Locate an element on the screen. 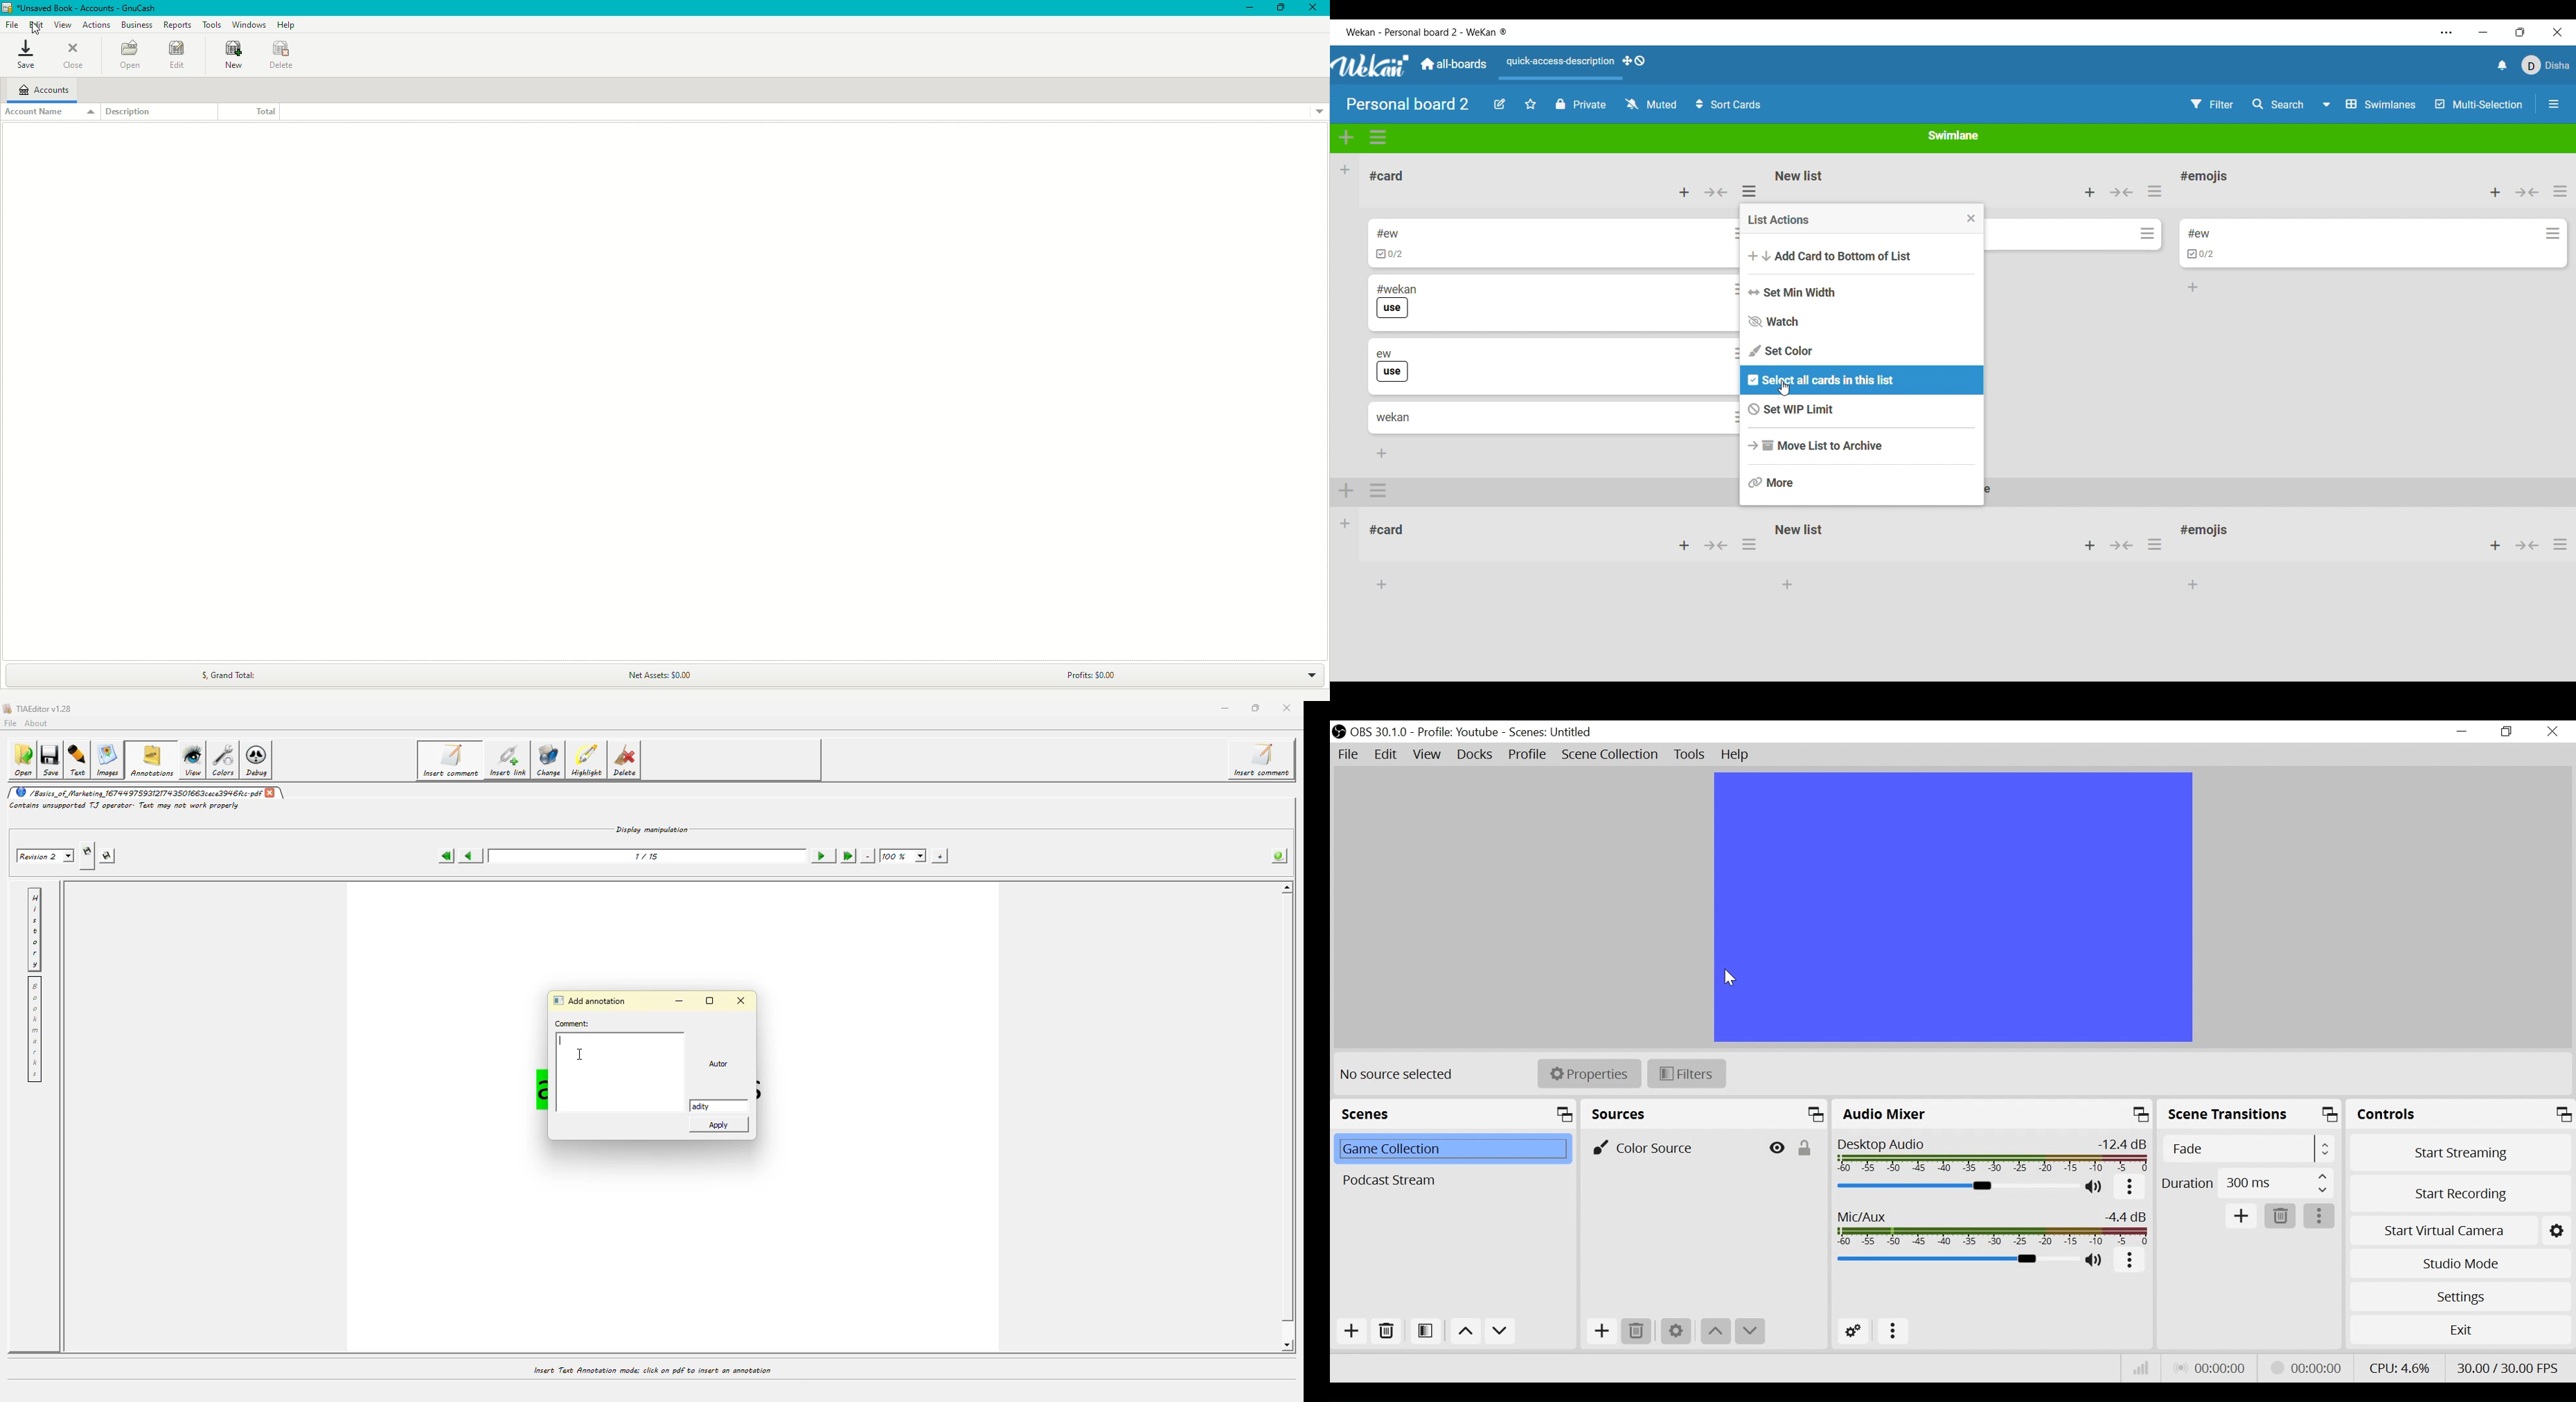 The width and height of the screenshot is (2576, 1428). Desktop Audio is located at coordinates (1994, 1155).